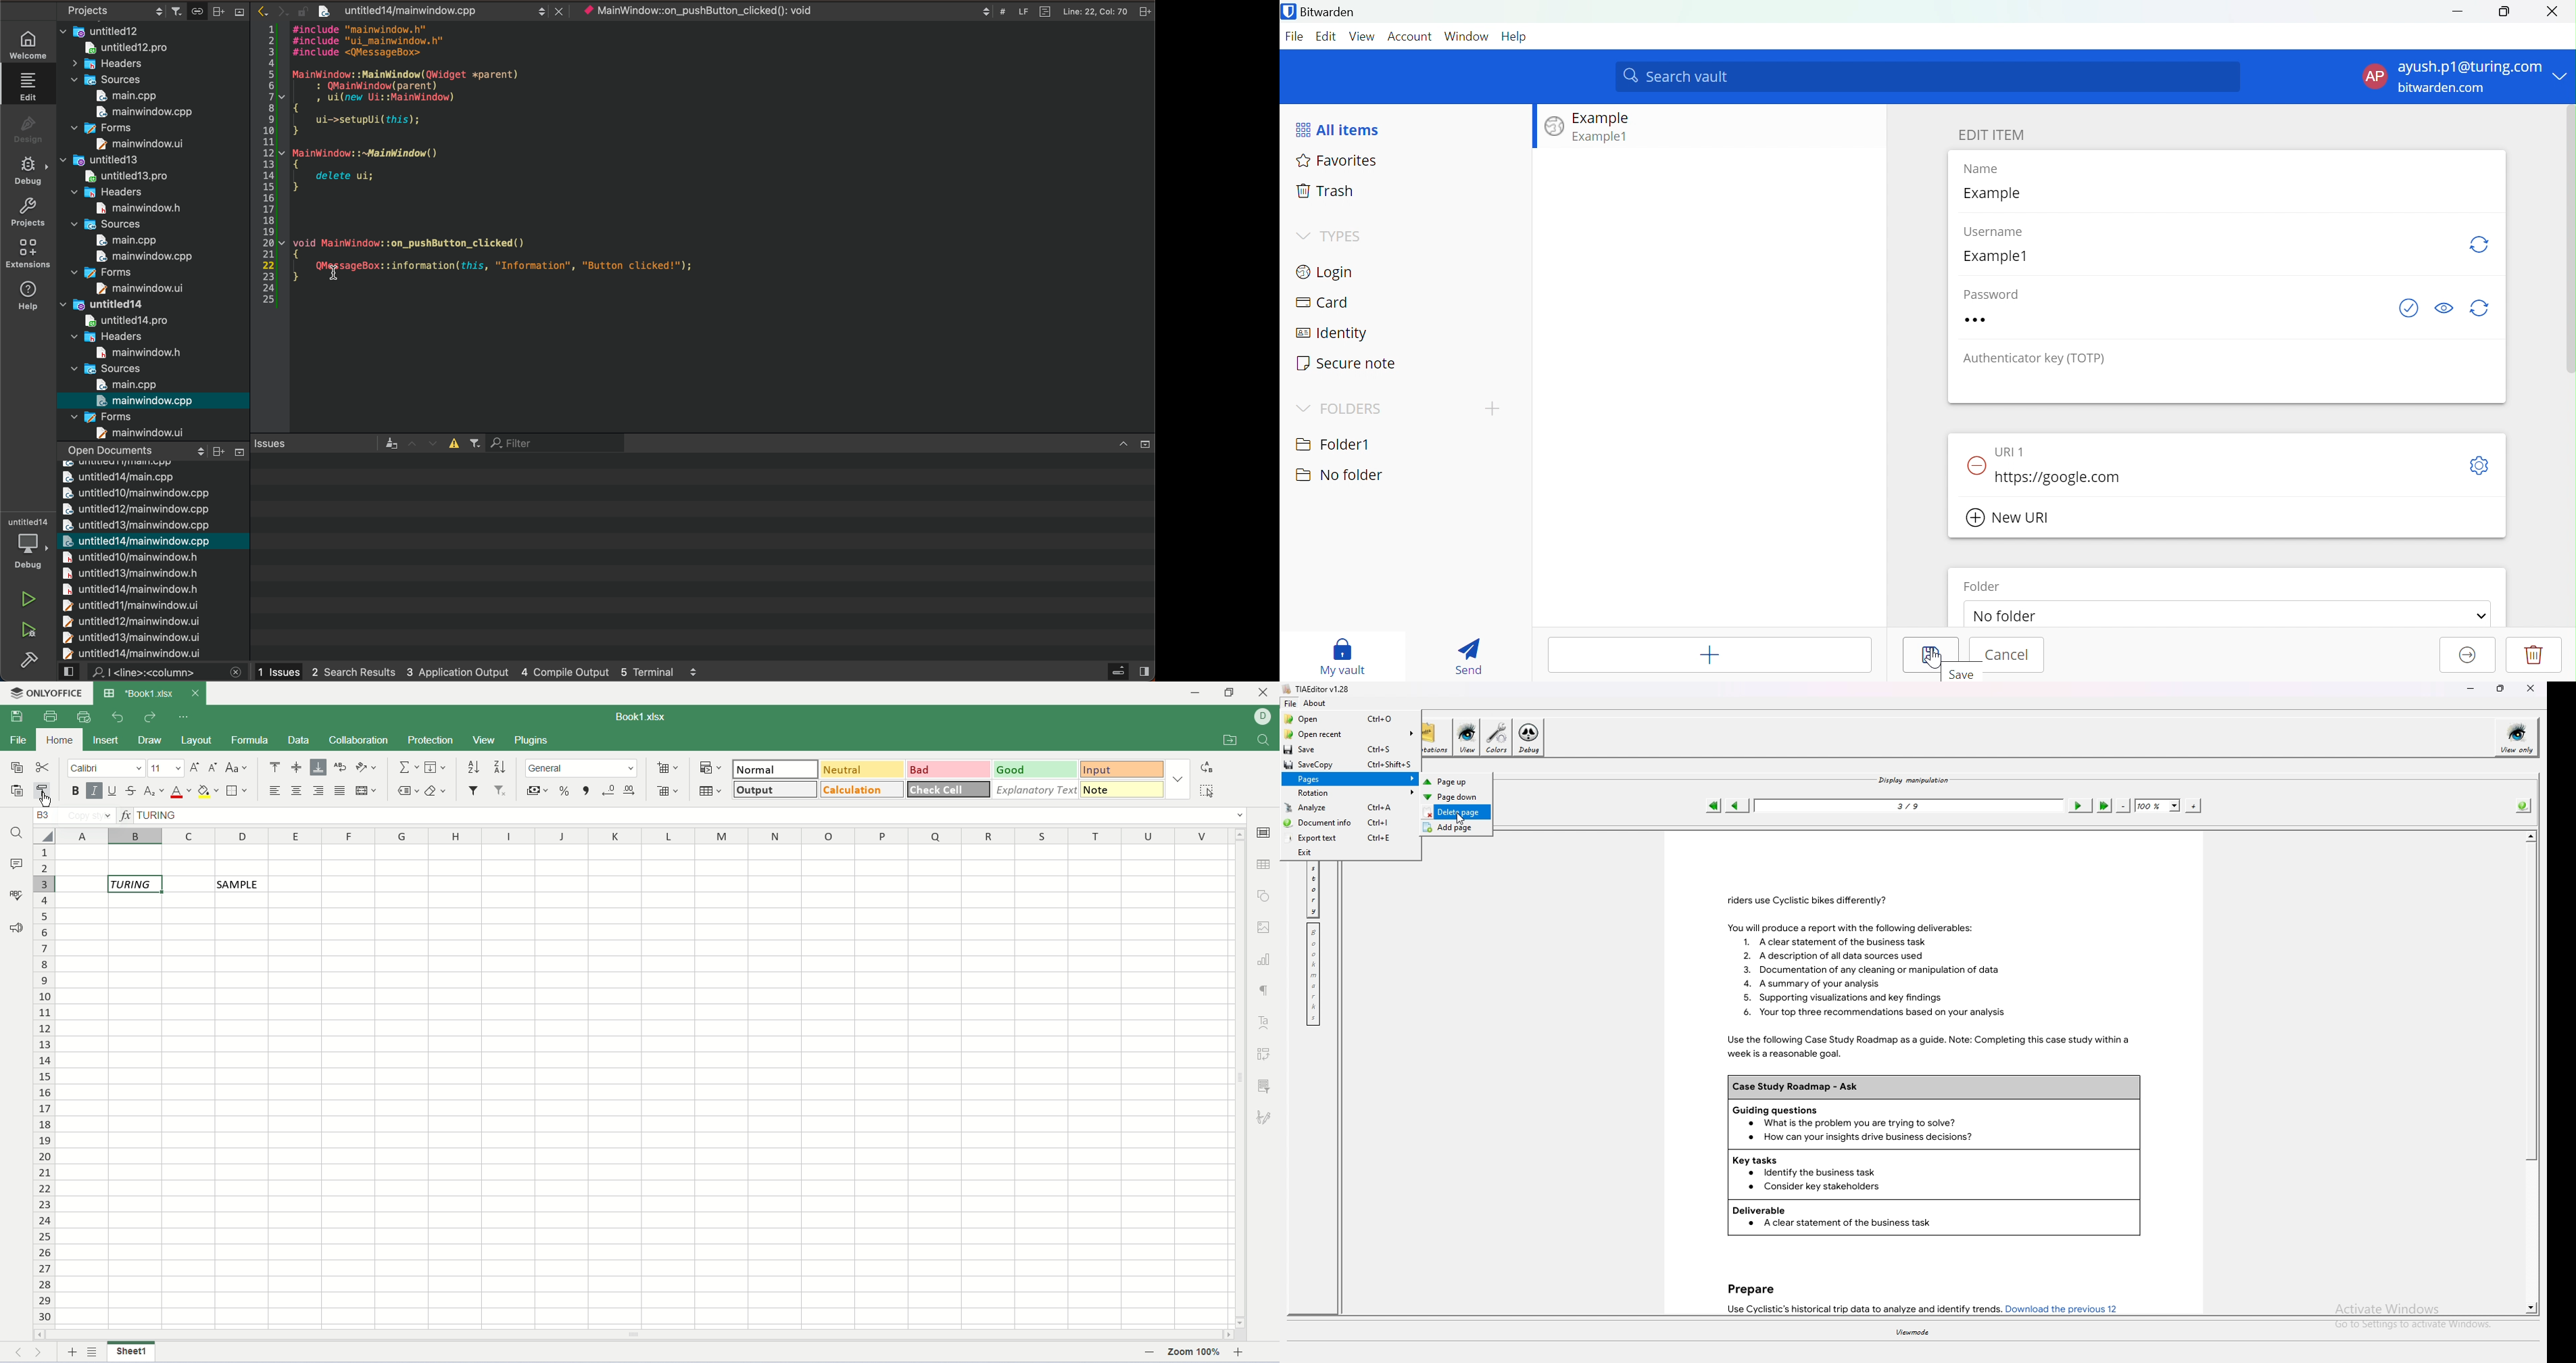 Image resolution: width=2576 pixels, height=1372 pixels. What do you see at coordinates (17, 931) in the screenshot?
I see `feedback and support` at bounding box center [17, 931].